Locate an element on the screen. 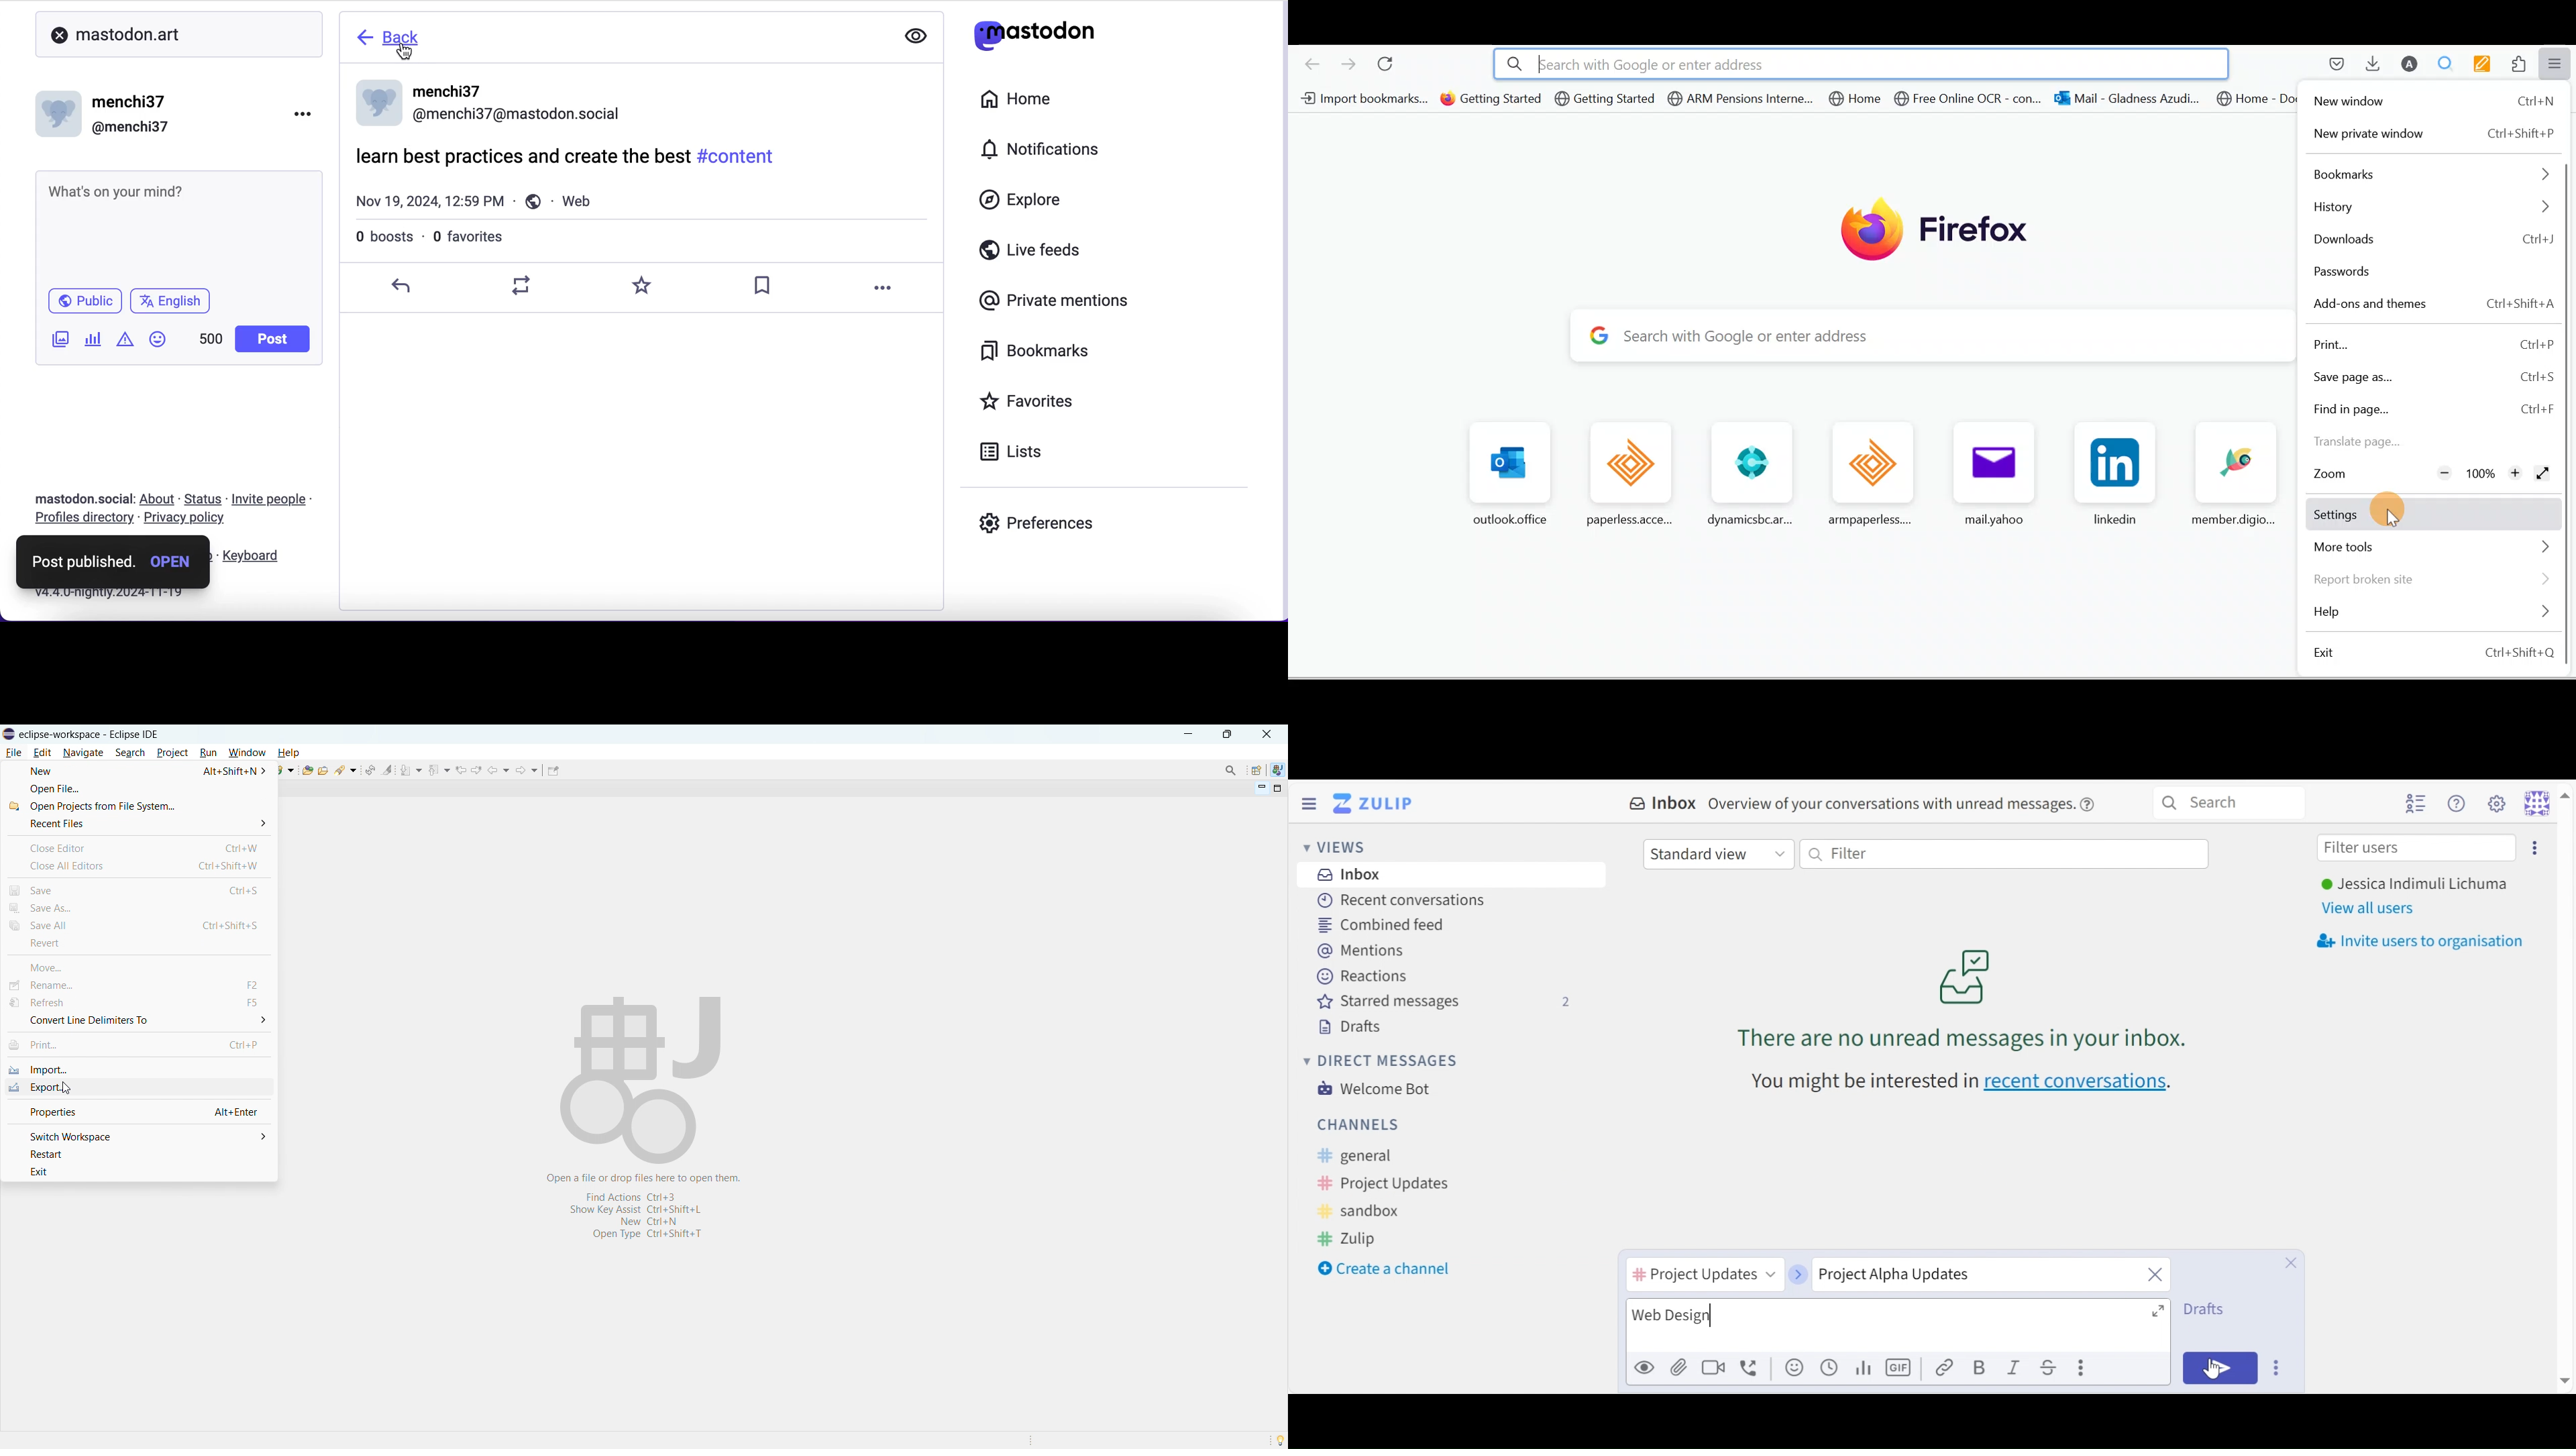 The image size is (2576, 1456). no unread messages is located at coordinates (1966, 998).